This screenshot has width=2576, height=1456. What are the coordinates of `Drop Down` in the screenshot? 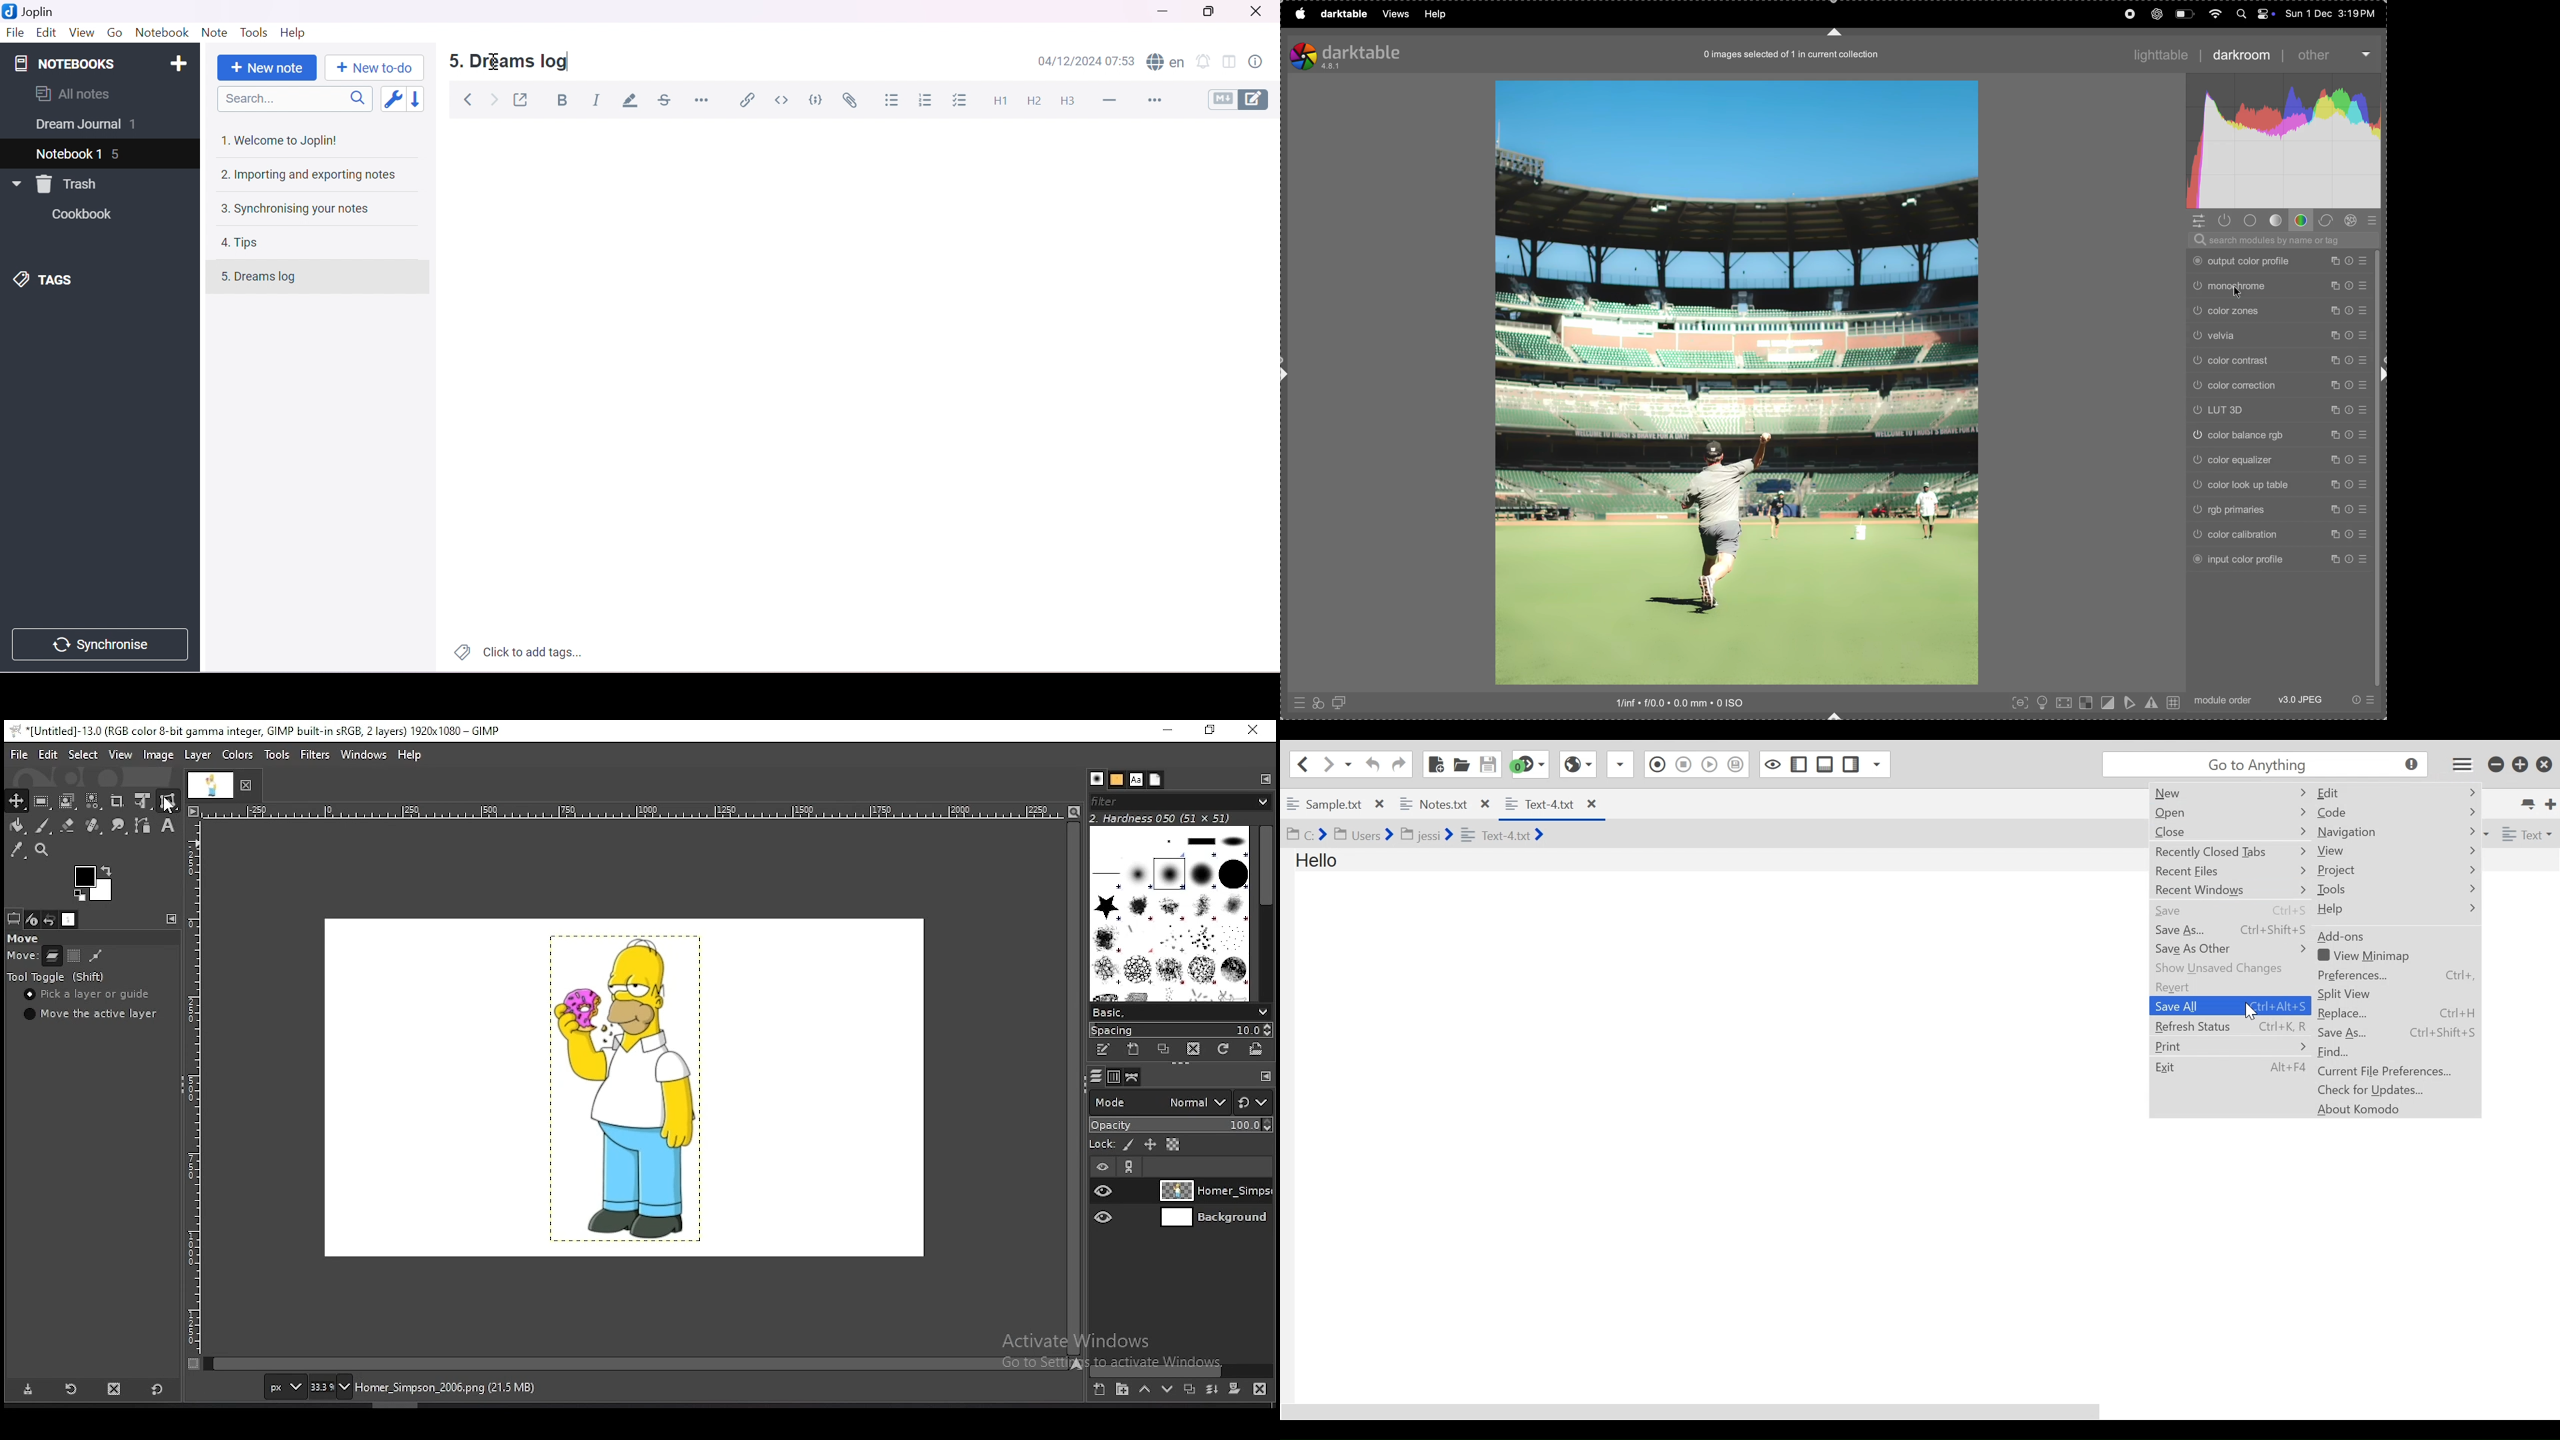 It's located at (13, 184).